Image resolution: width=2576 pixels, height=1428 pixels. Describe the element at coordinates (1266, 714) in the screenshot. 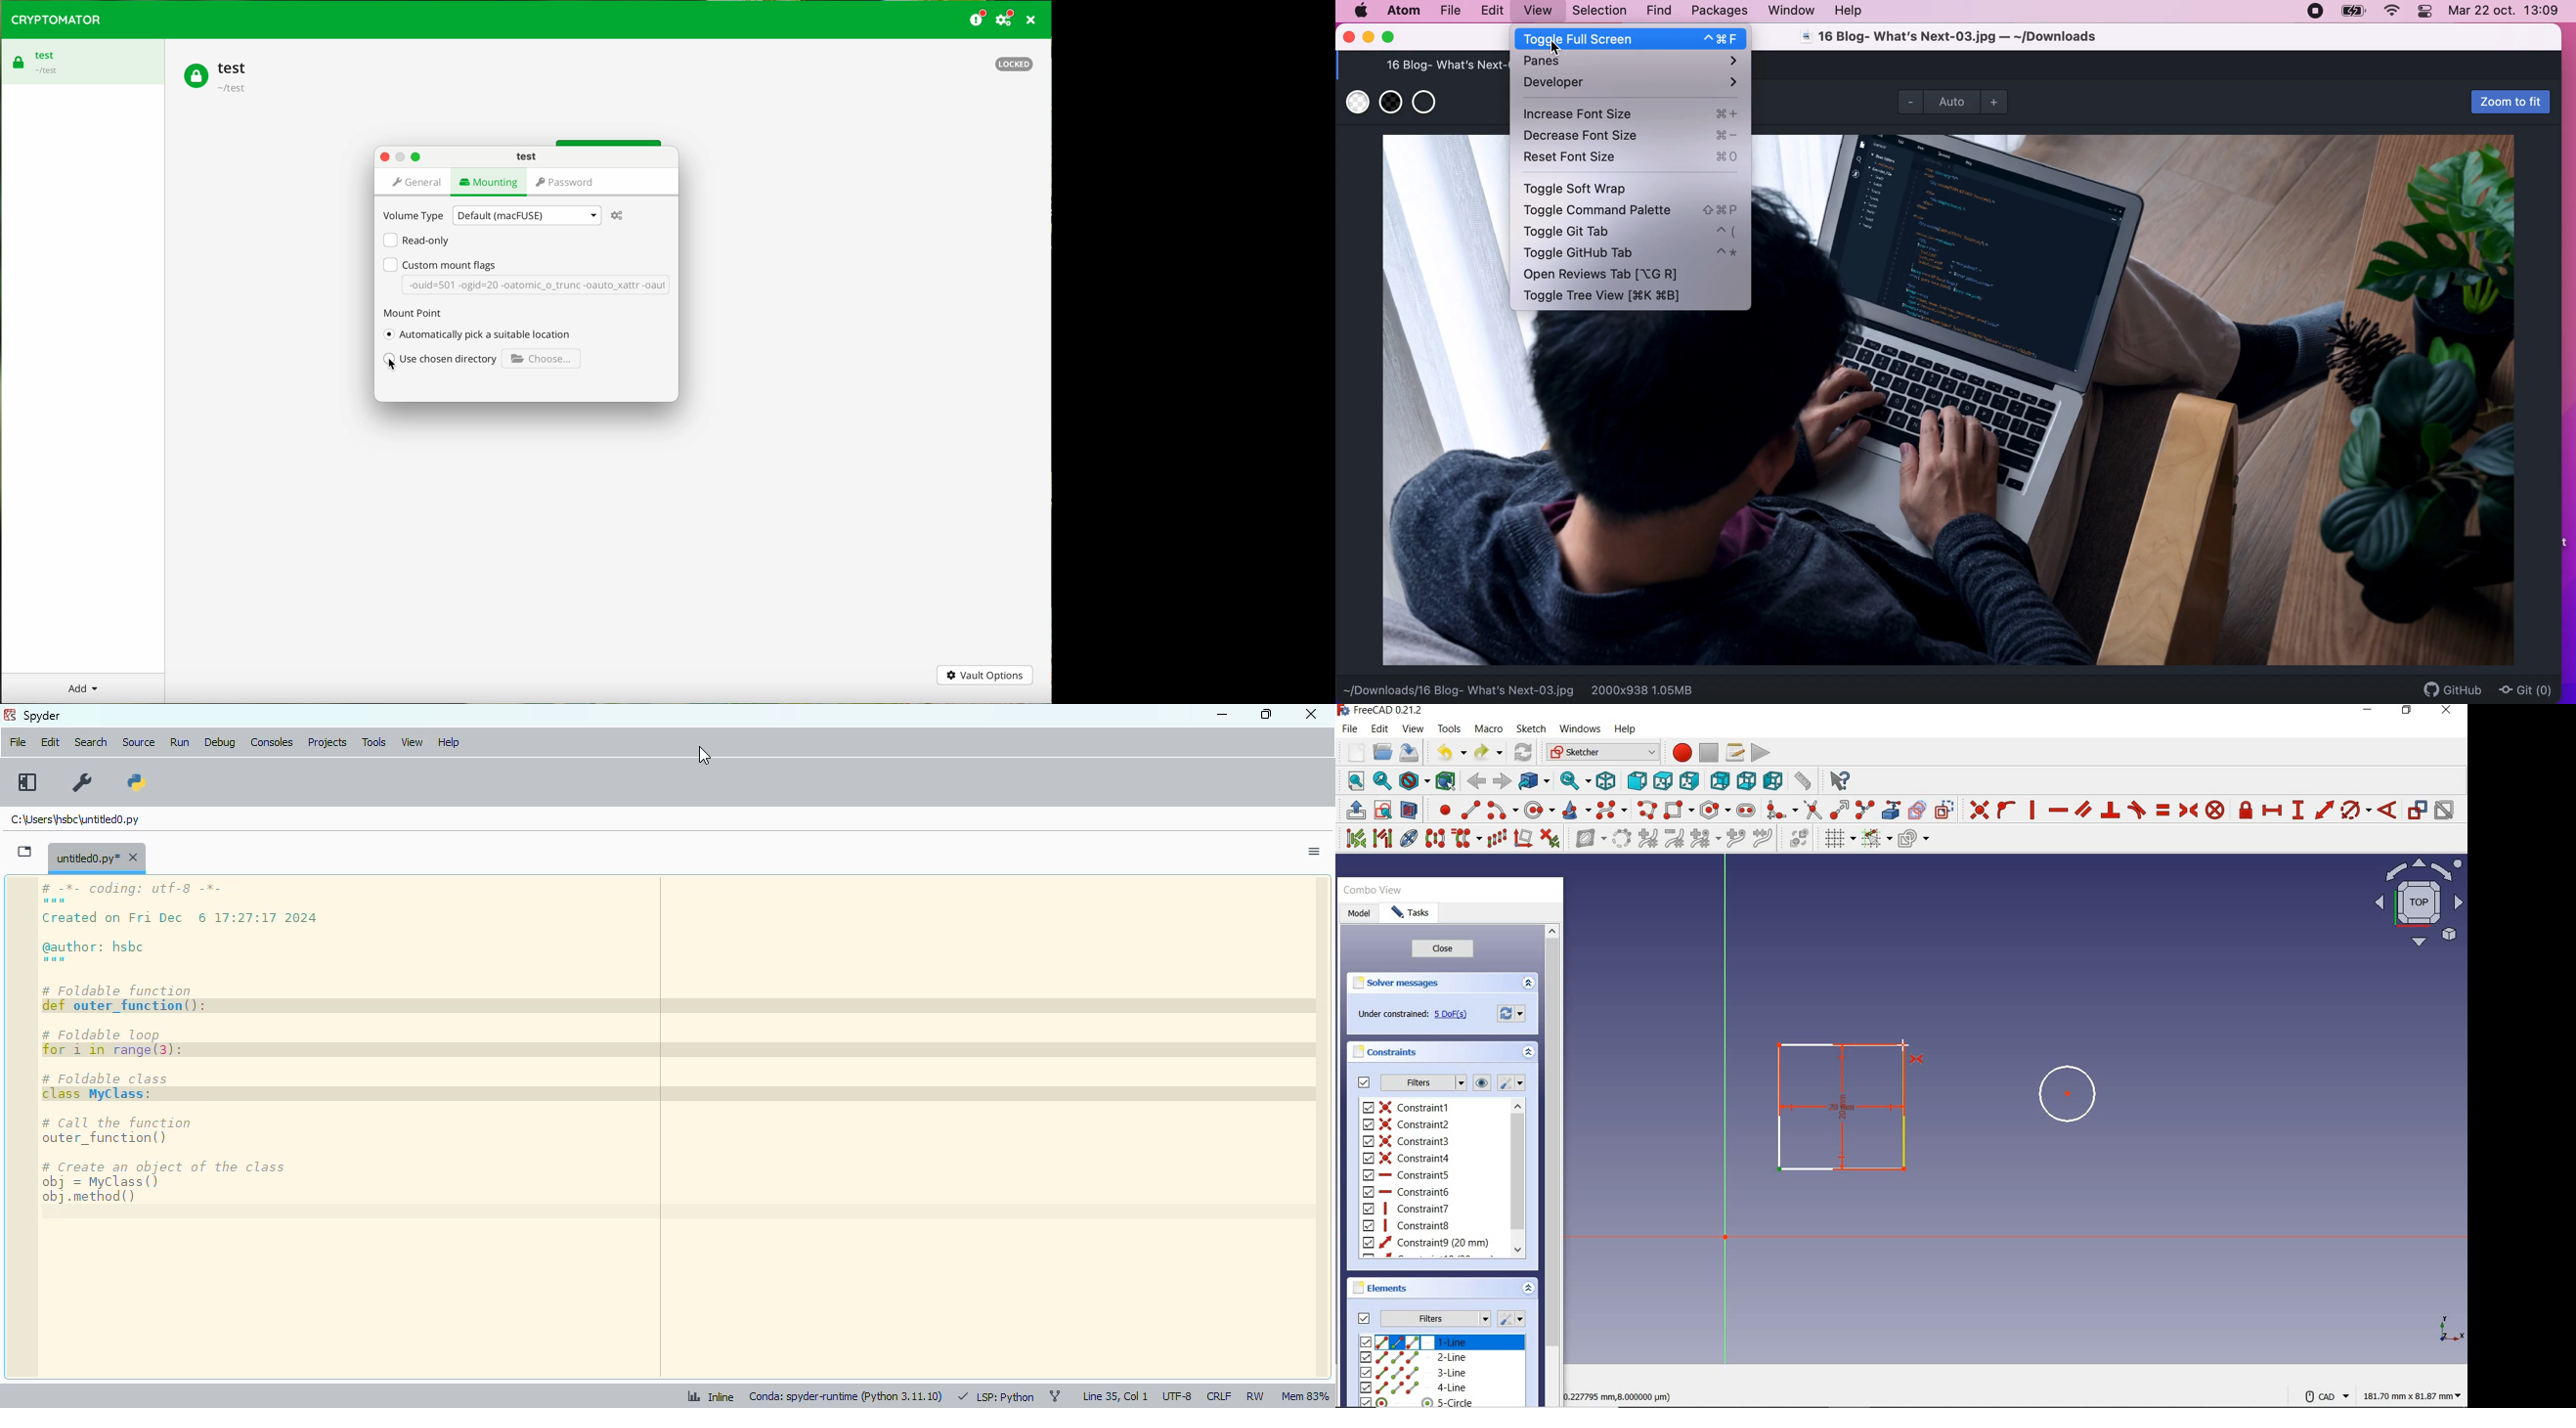

I see `maximize` at that location.